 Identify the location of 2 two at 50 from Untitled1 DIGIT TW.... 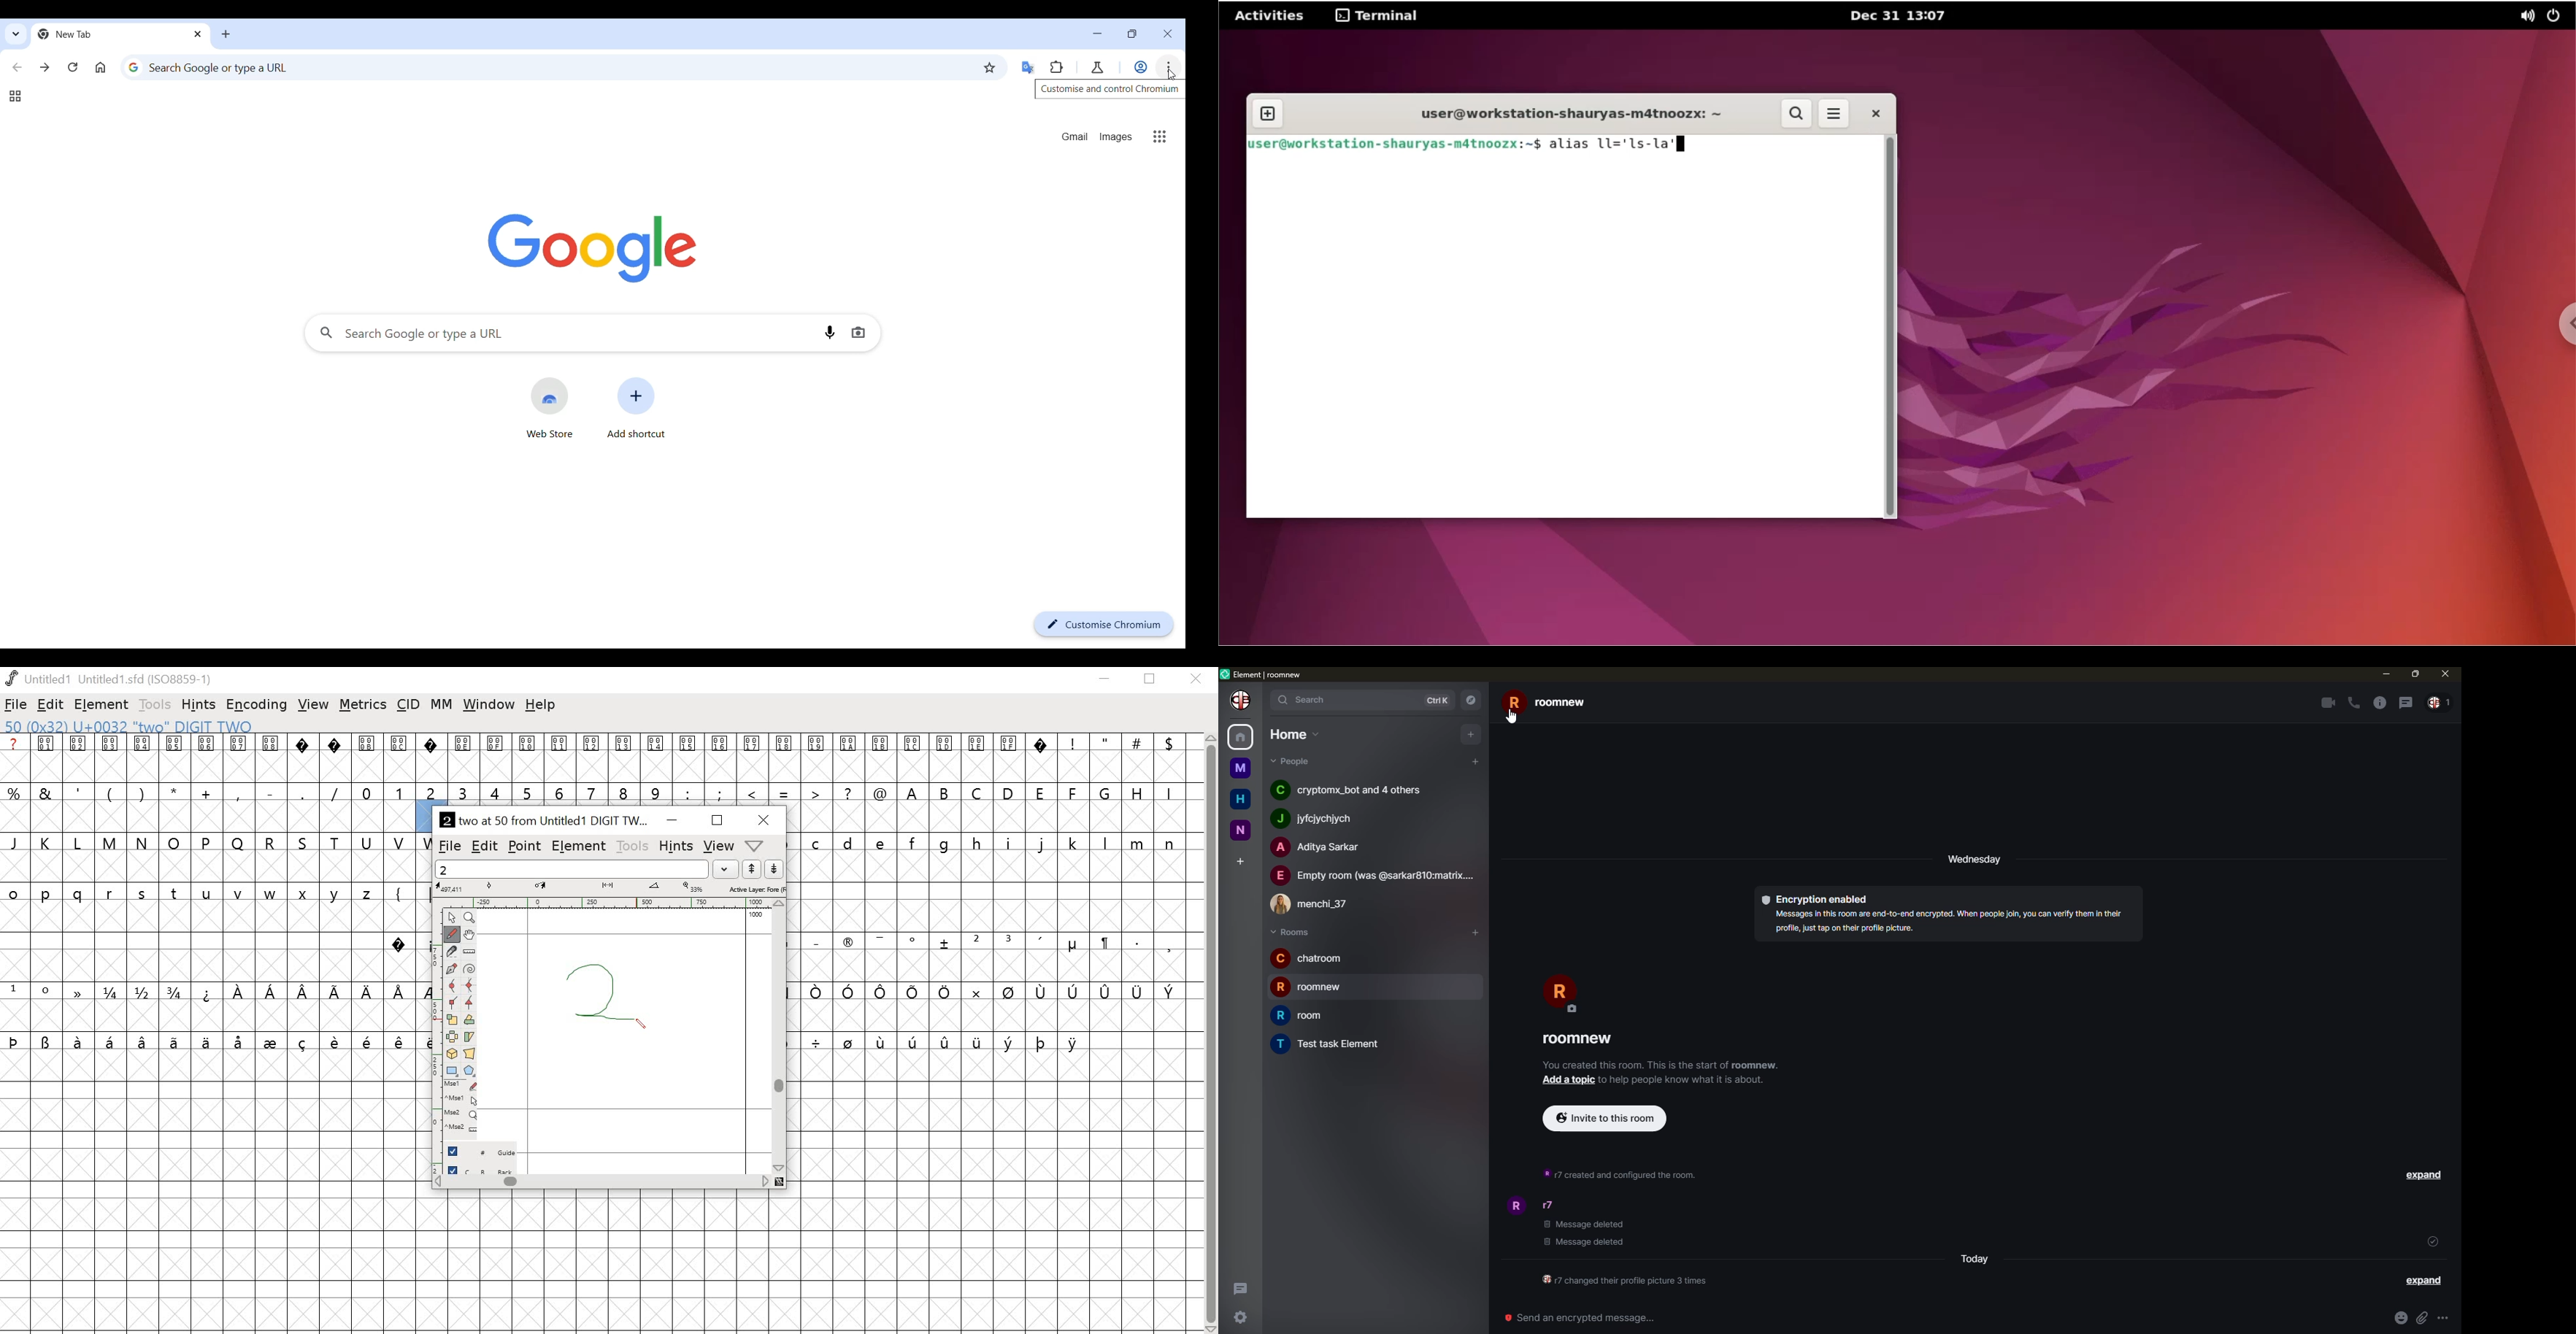
(544, 819).